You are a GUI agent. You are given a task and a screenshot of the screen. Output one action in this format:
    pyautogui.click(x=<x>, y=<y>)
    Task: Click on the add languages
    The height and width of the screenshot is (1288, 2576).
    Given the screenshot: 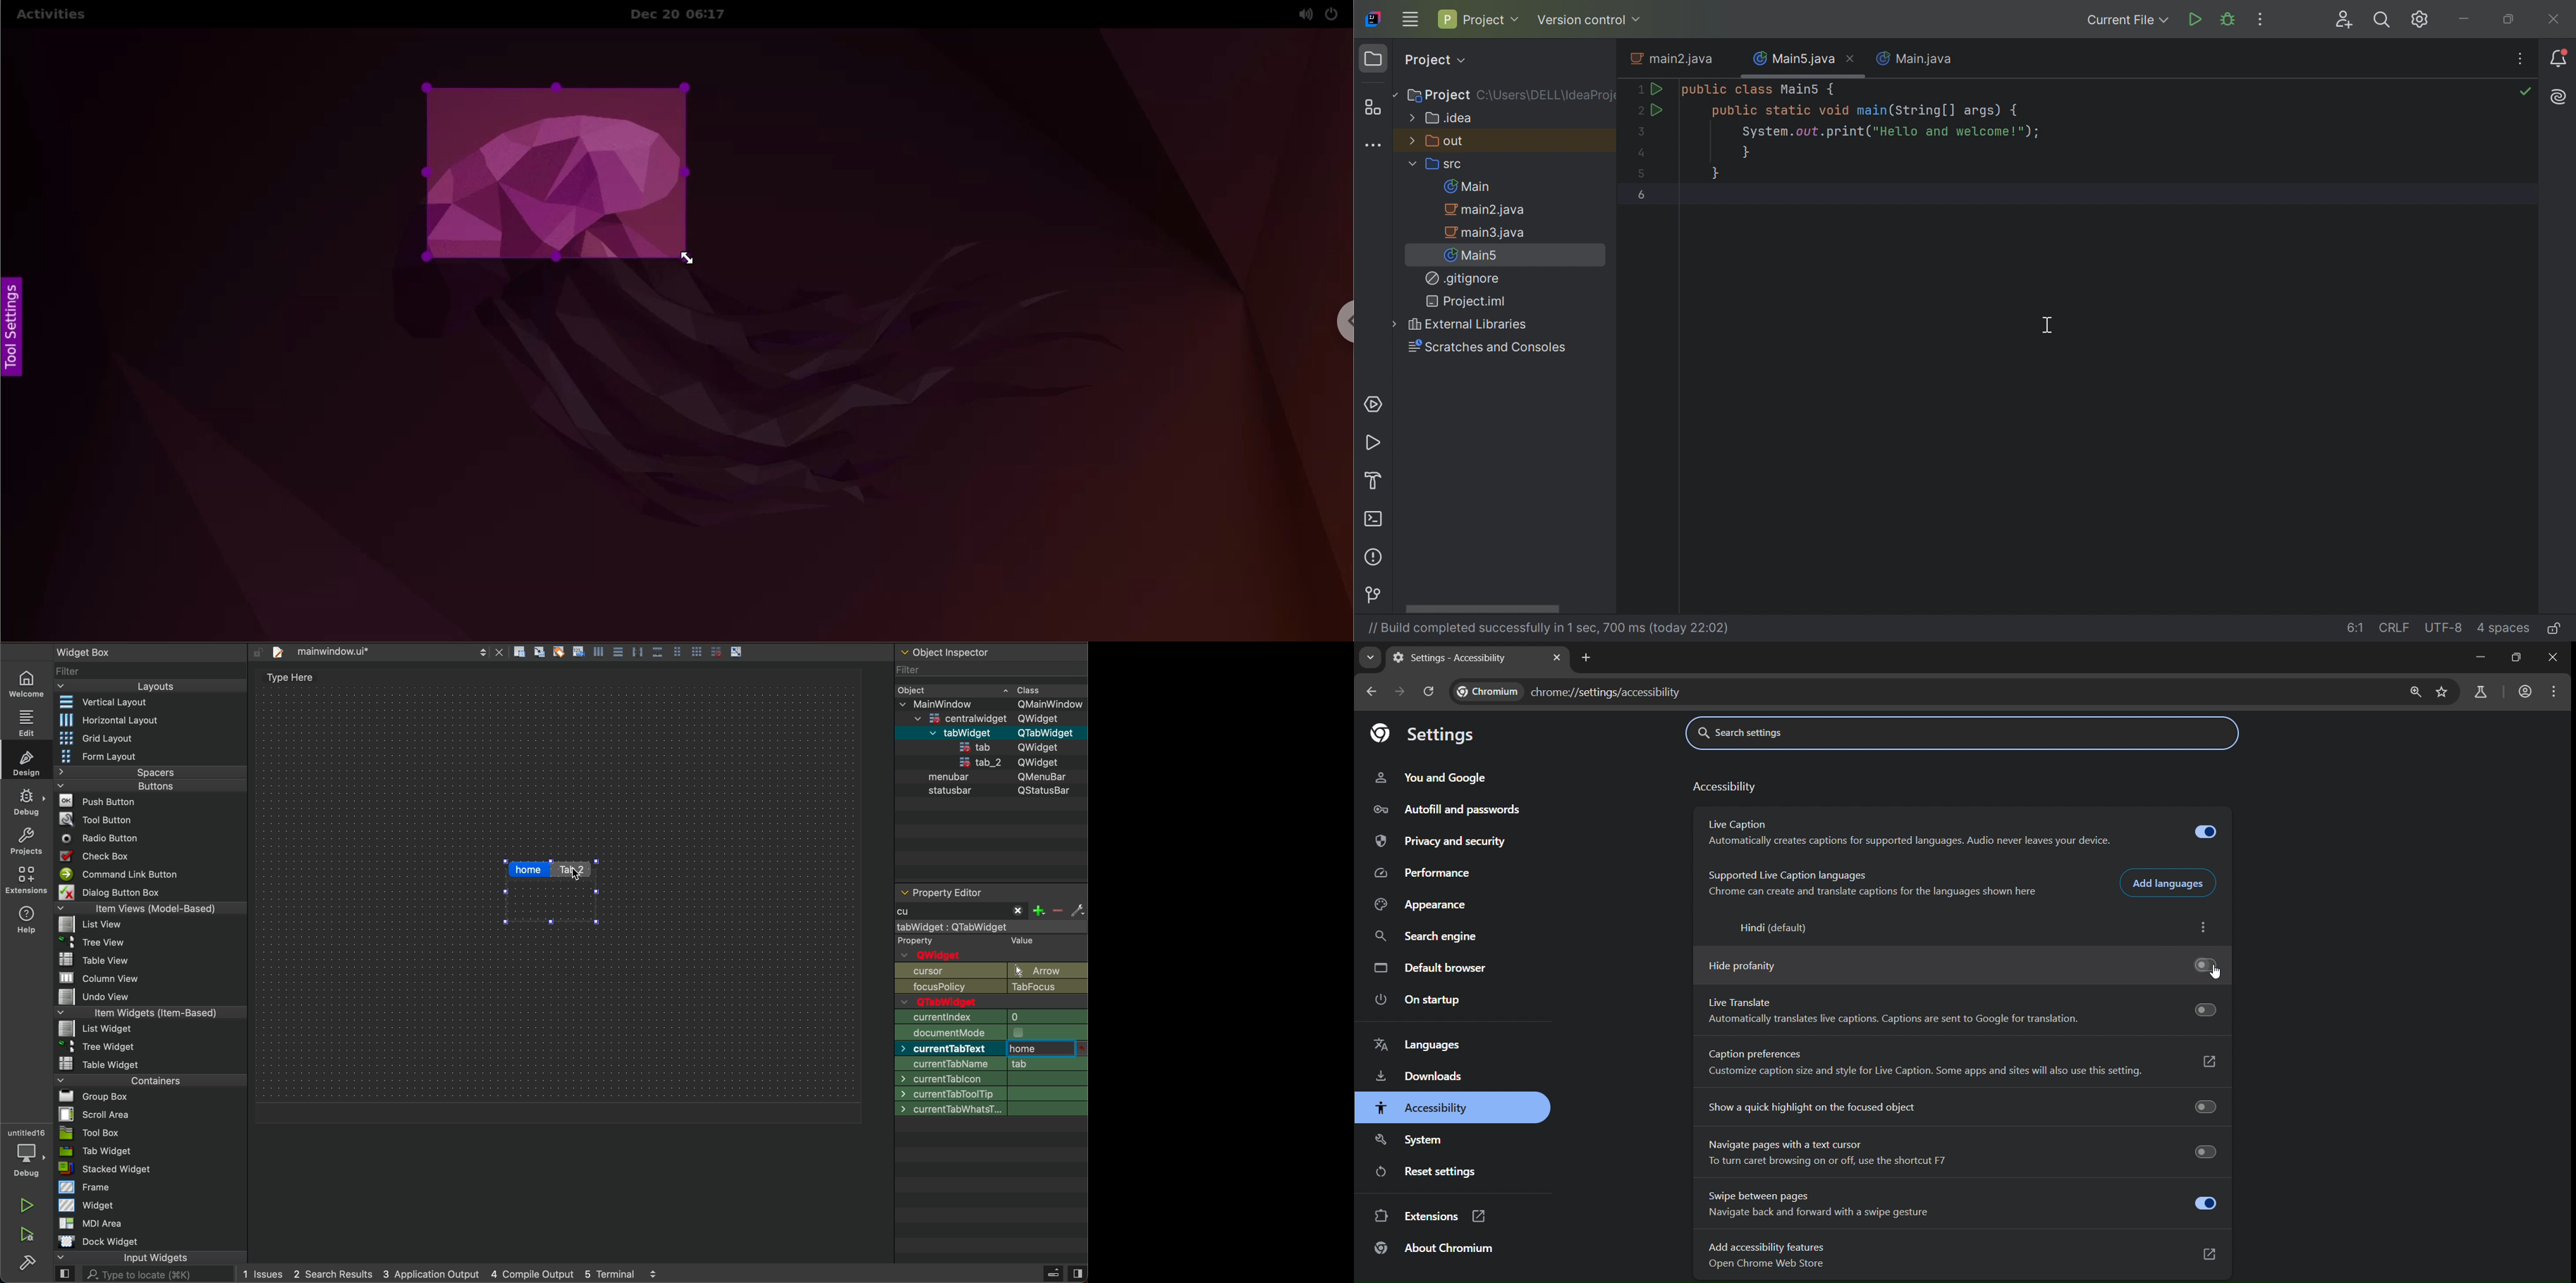 What is the action you would take?
    pyautogui.click(x=2171, y=882)
    